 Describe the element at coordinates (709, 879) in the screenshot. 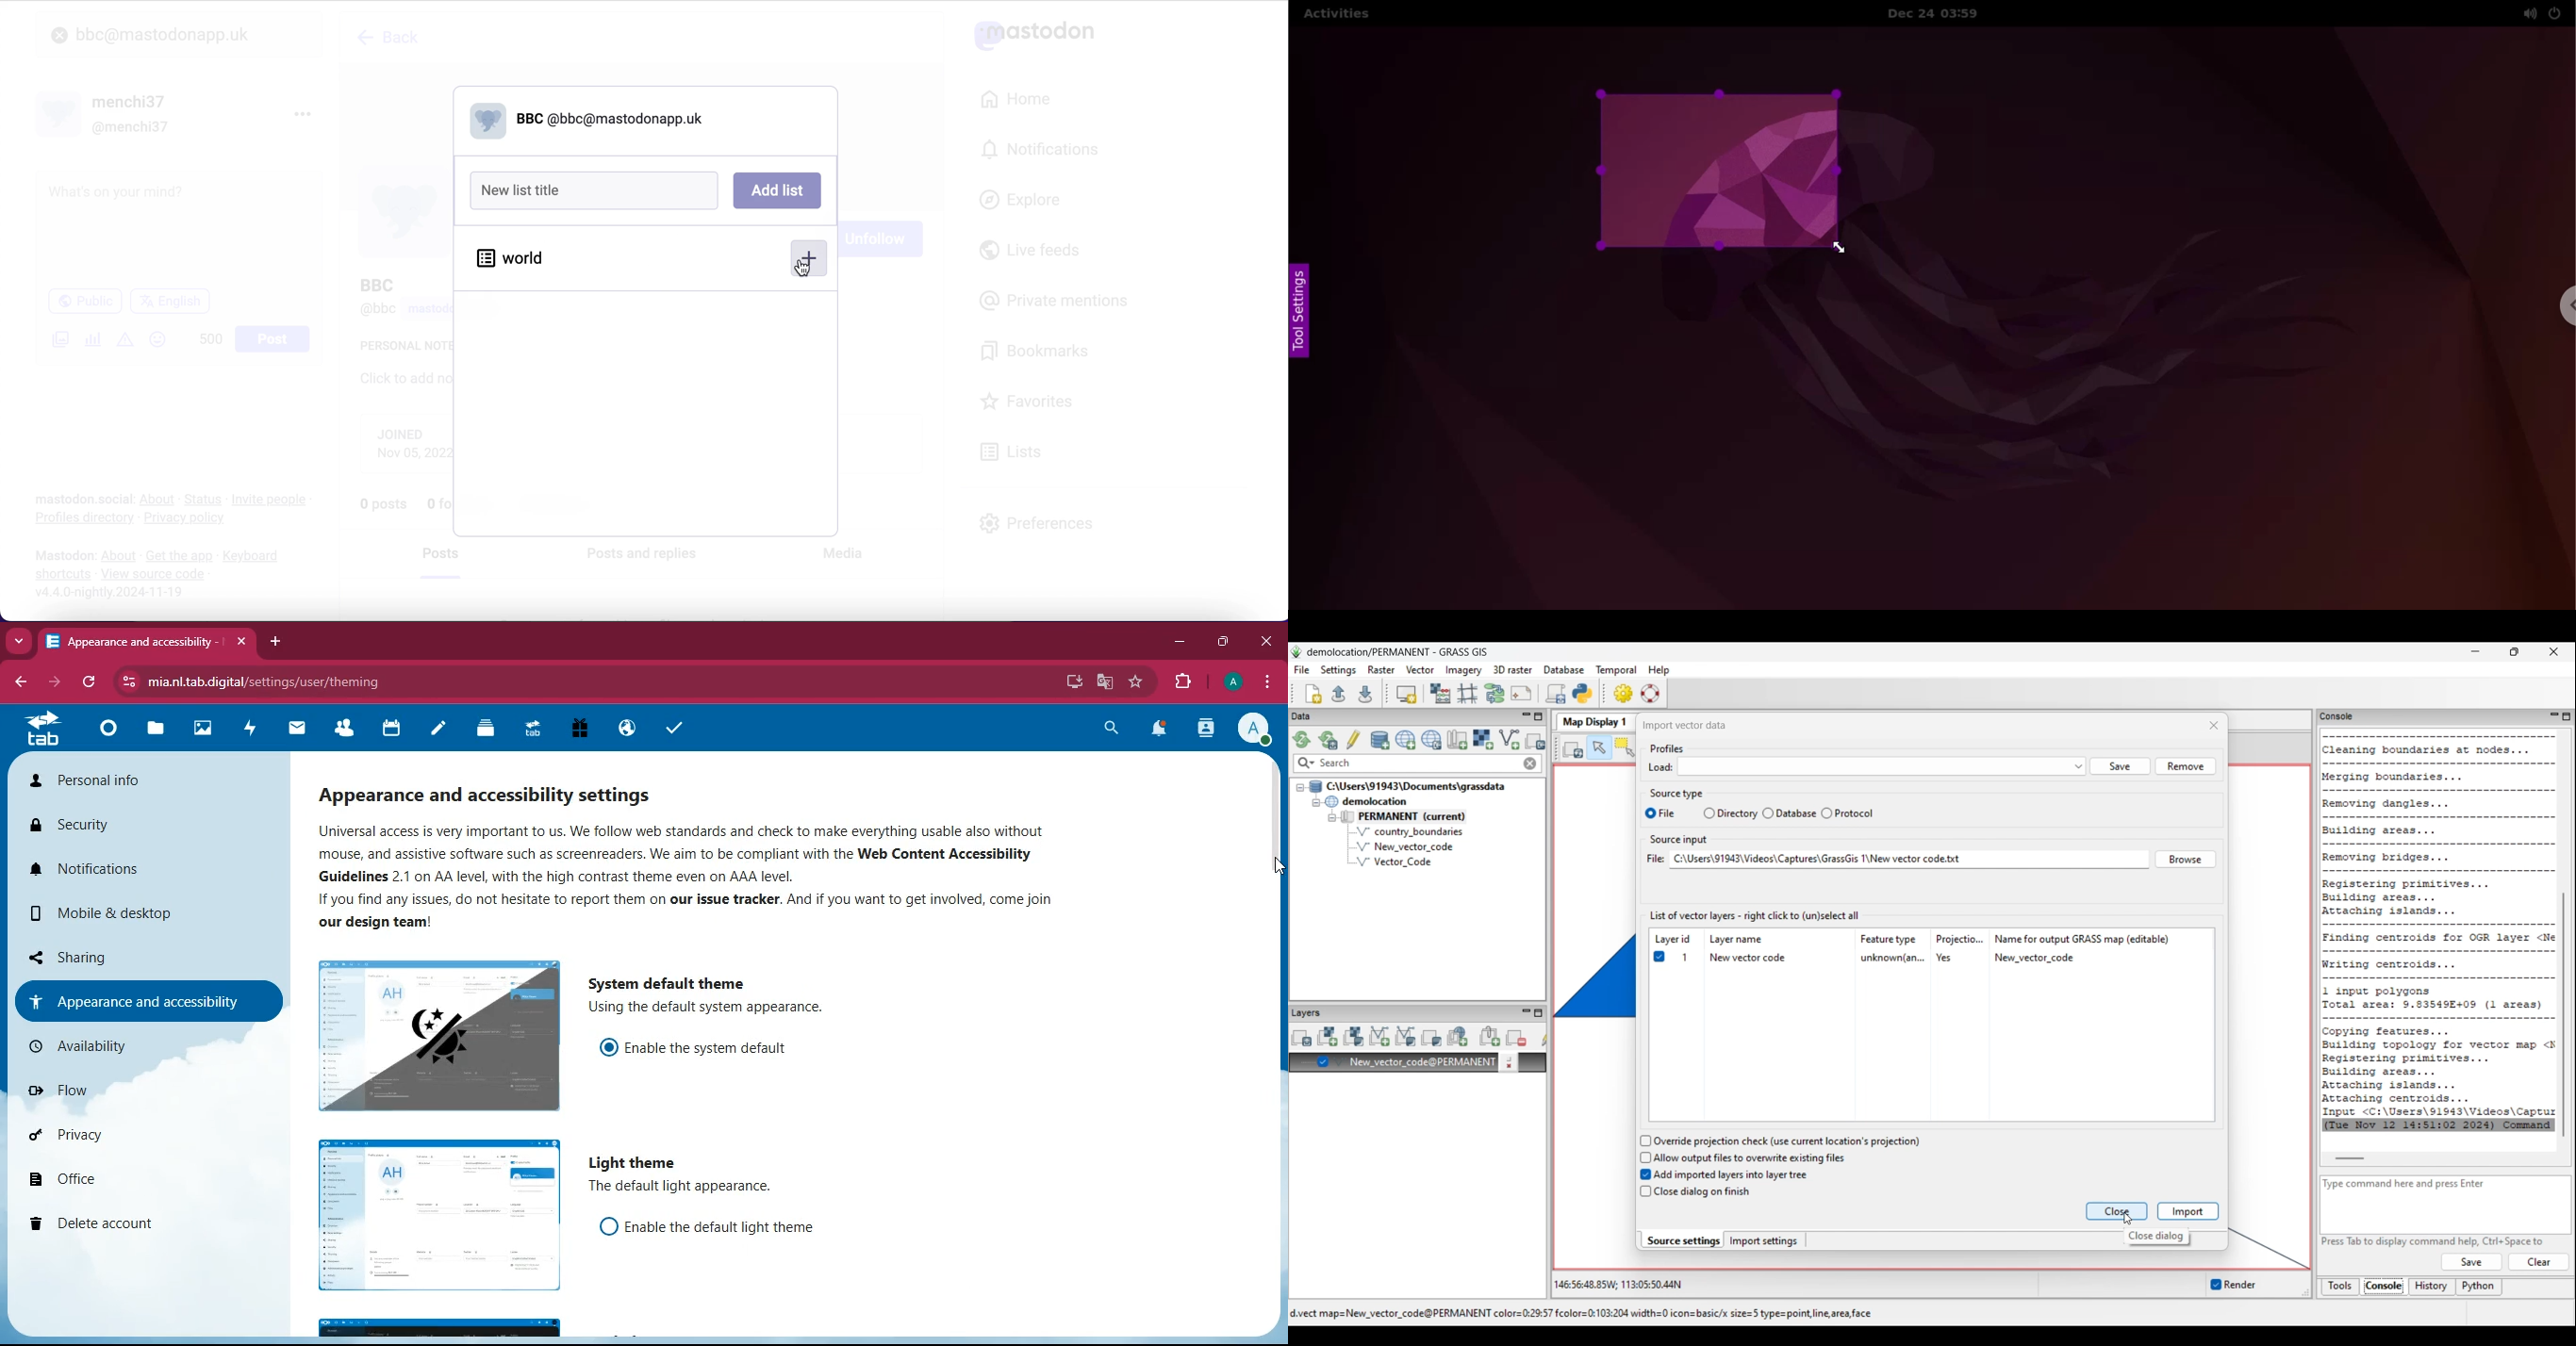

I see `description` at that location.